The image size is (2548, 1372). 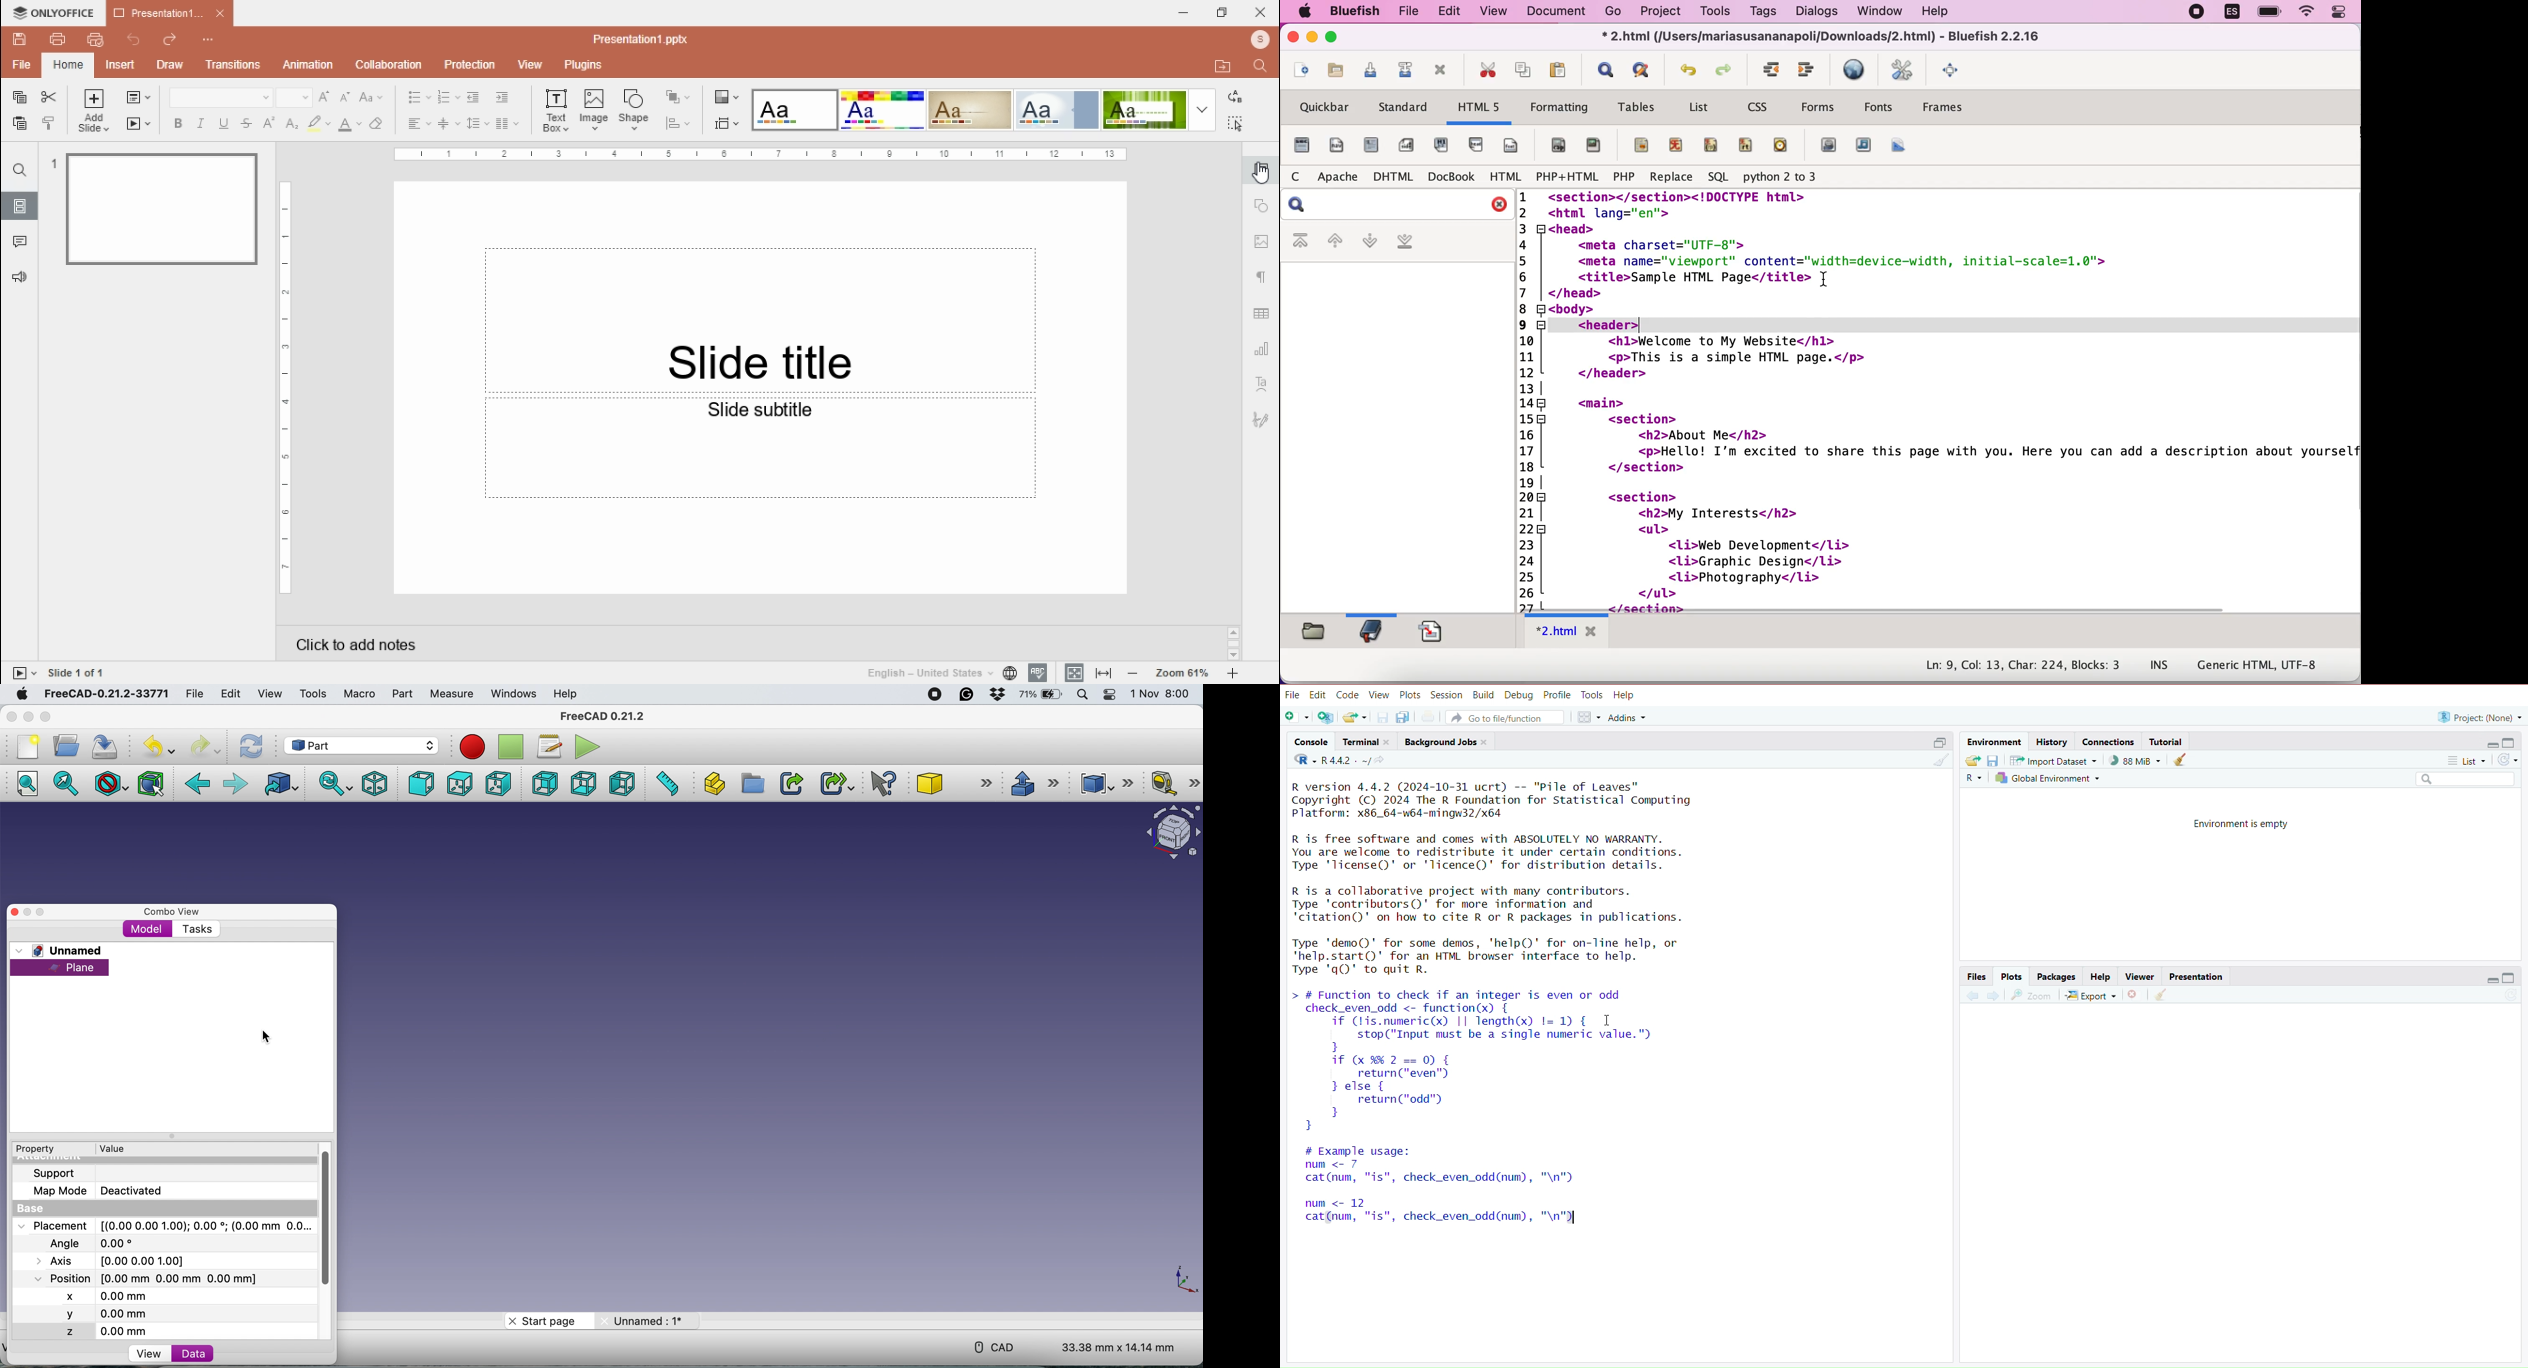 What do you see at coordinates (766, 153) in the screenshot?
I see `scale` at bounding box center [766, 153].